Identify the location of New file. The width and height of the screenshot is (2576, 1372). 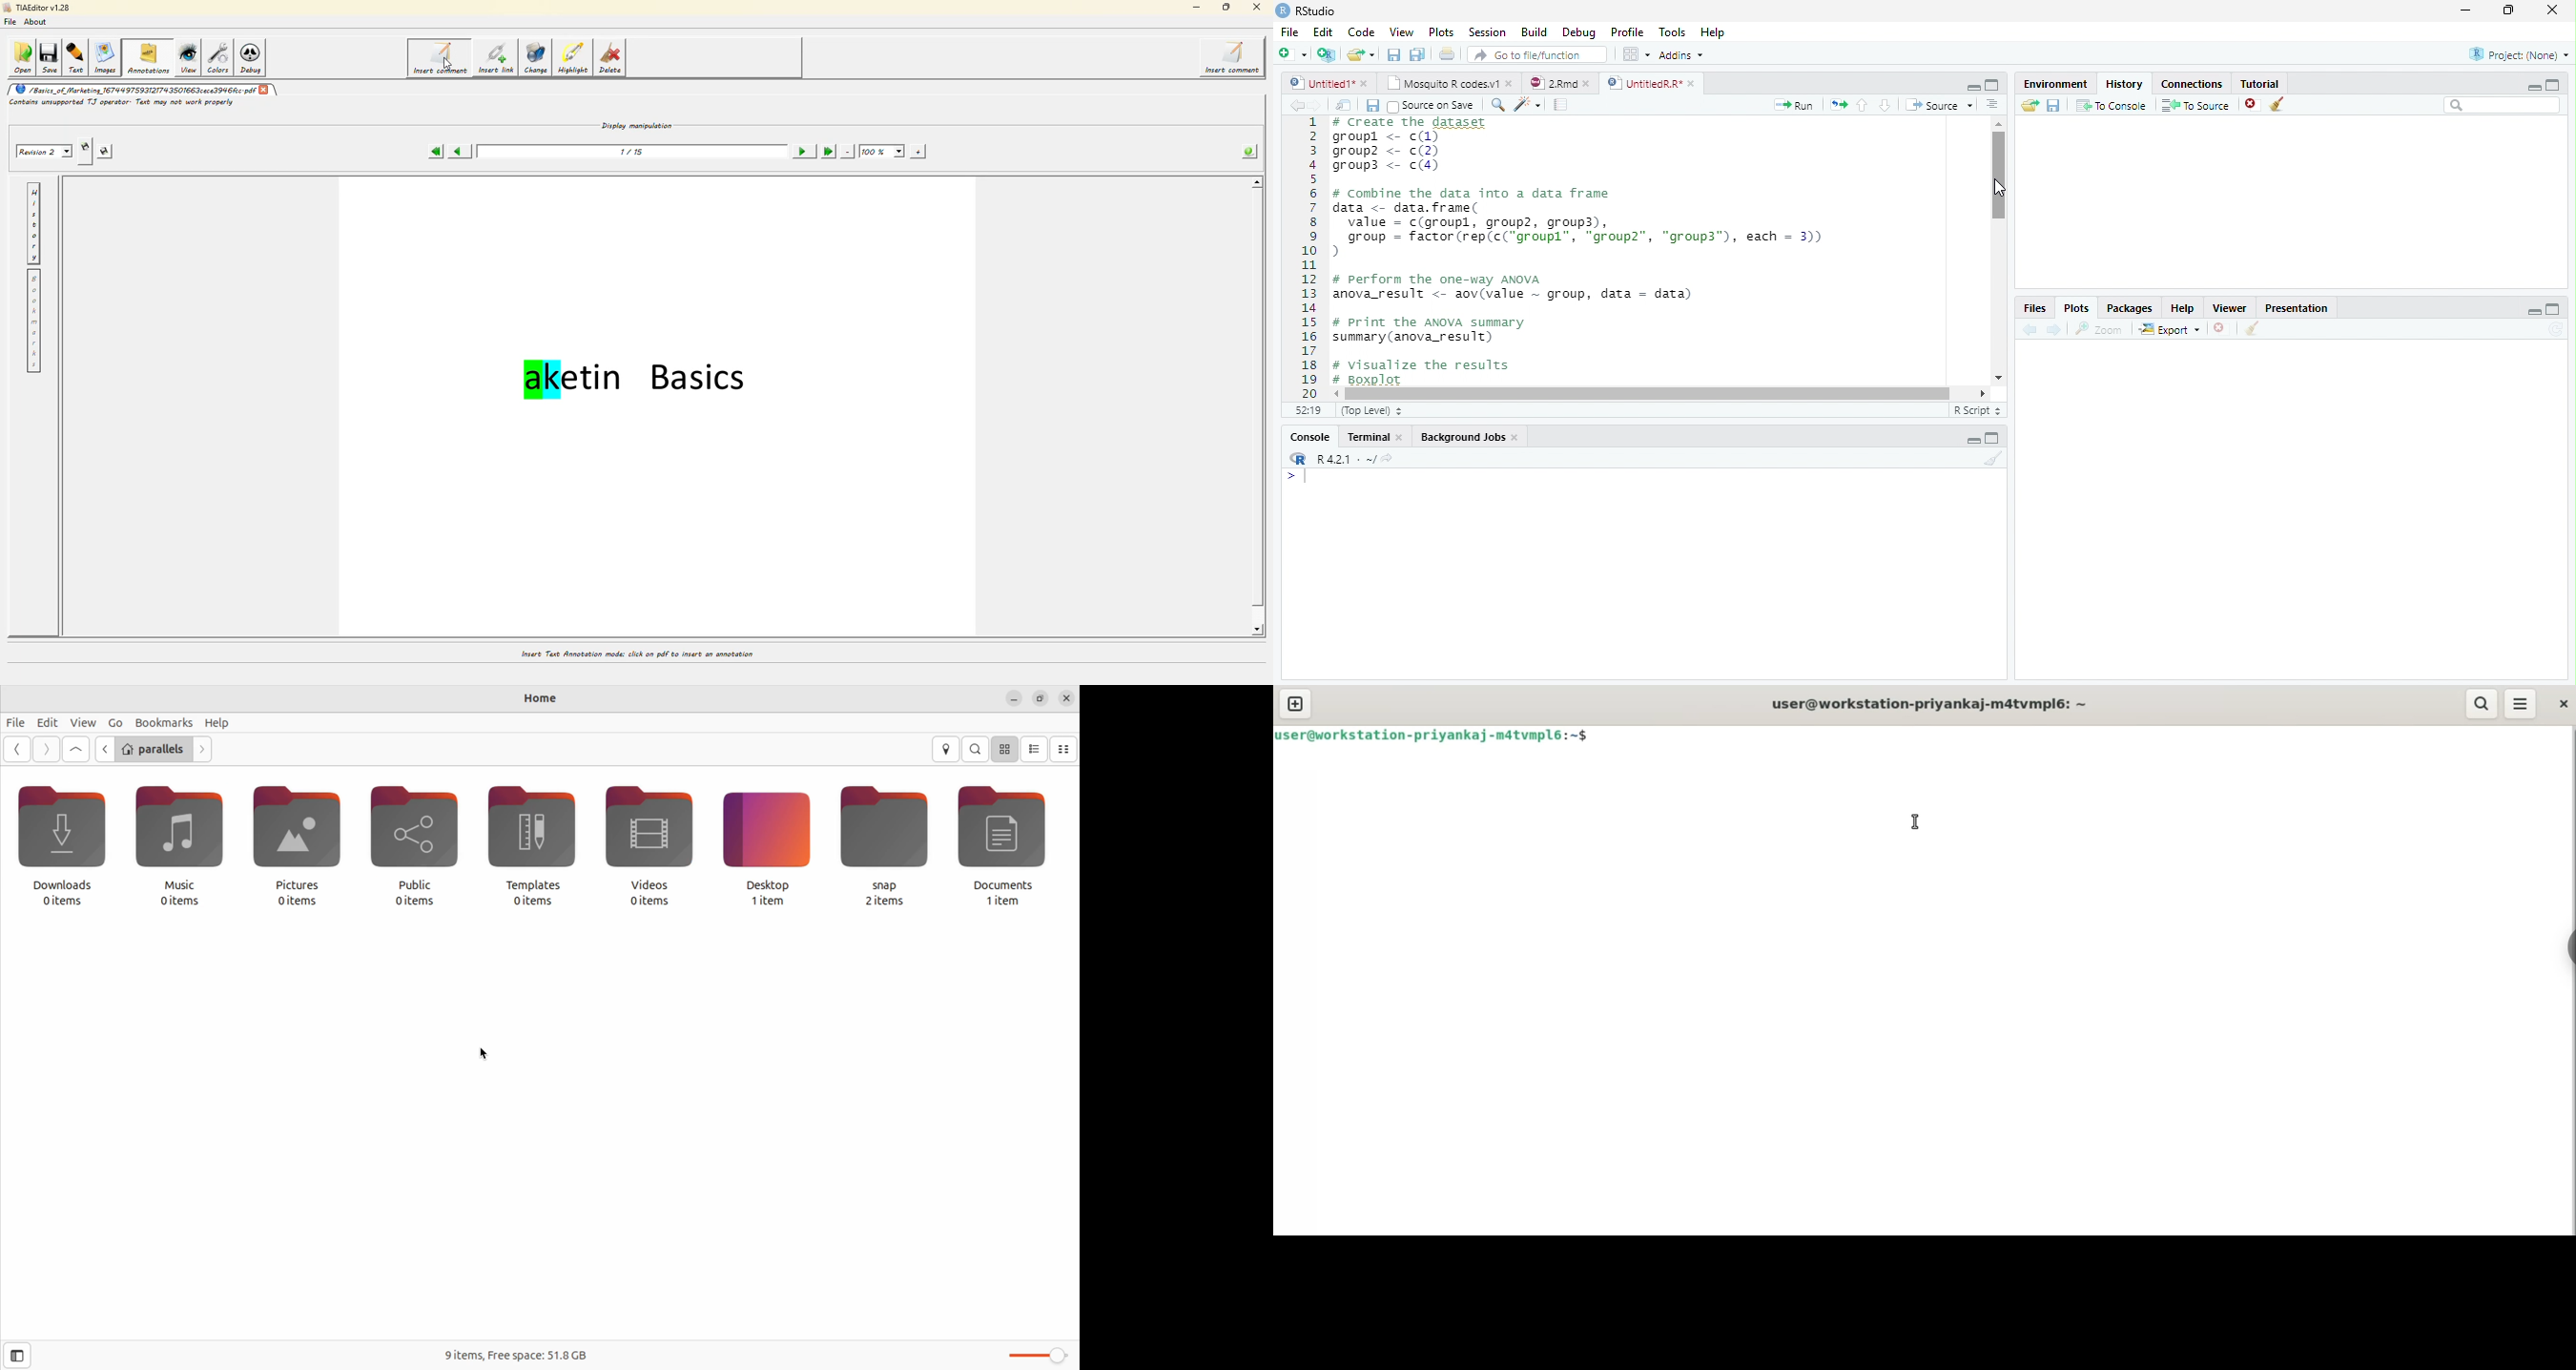
(1291, 53).